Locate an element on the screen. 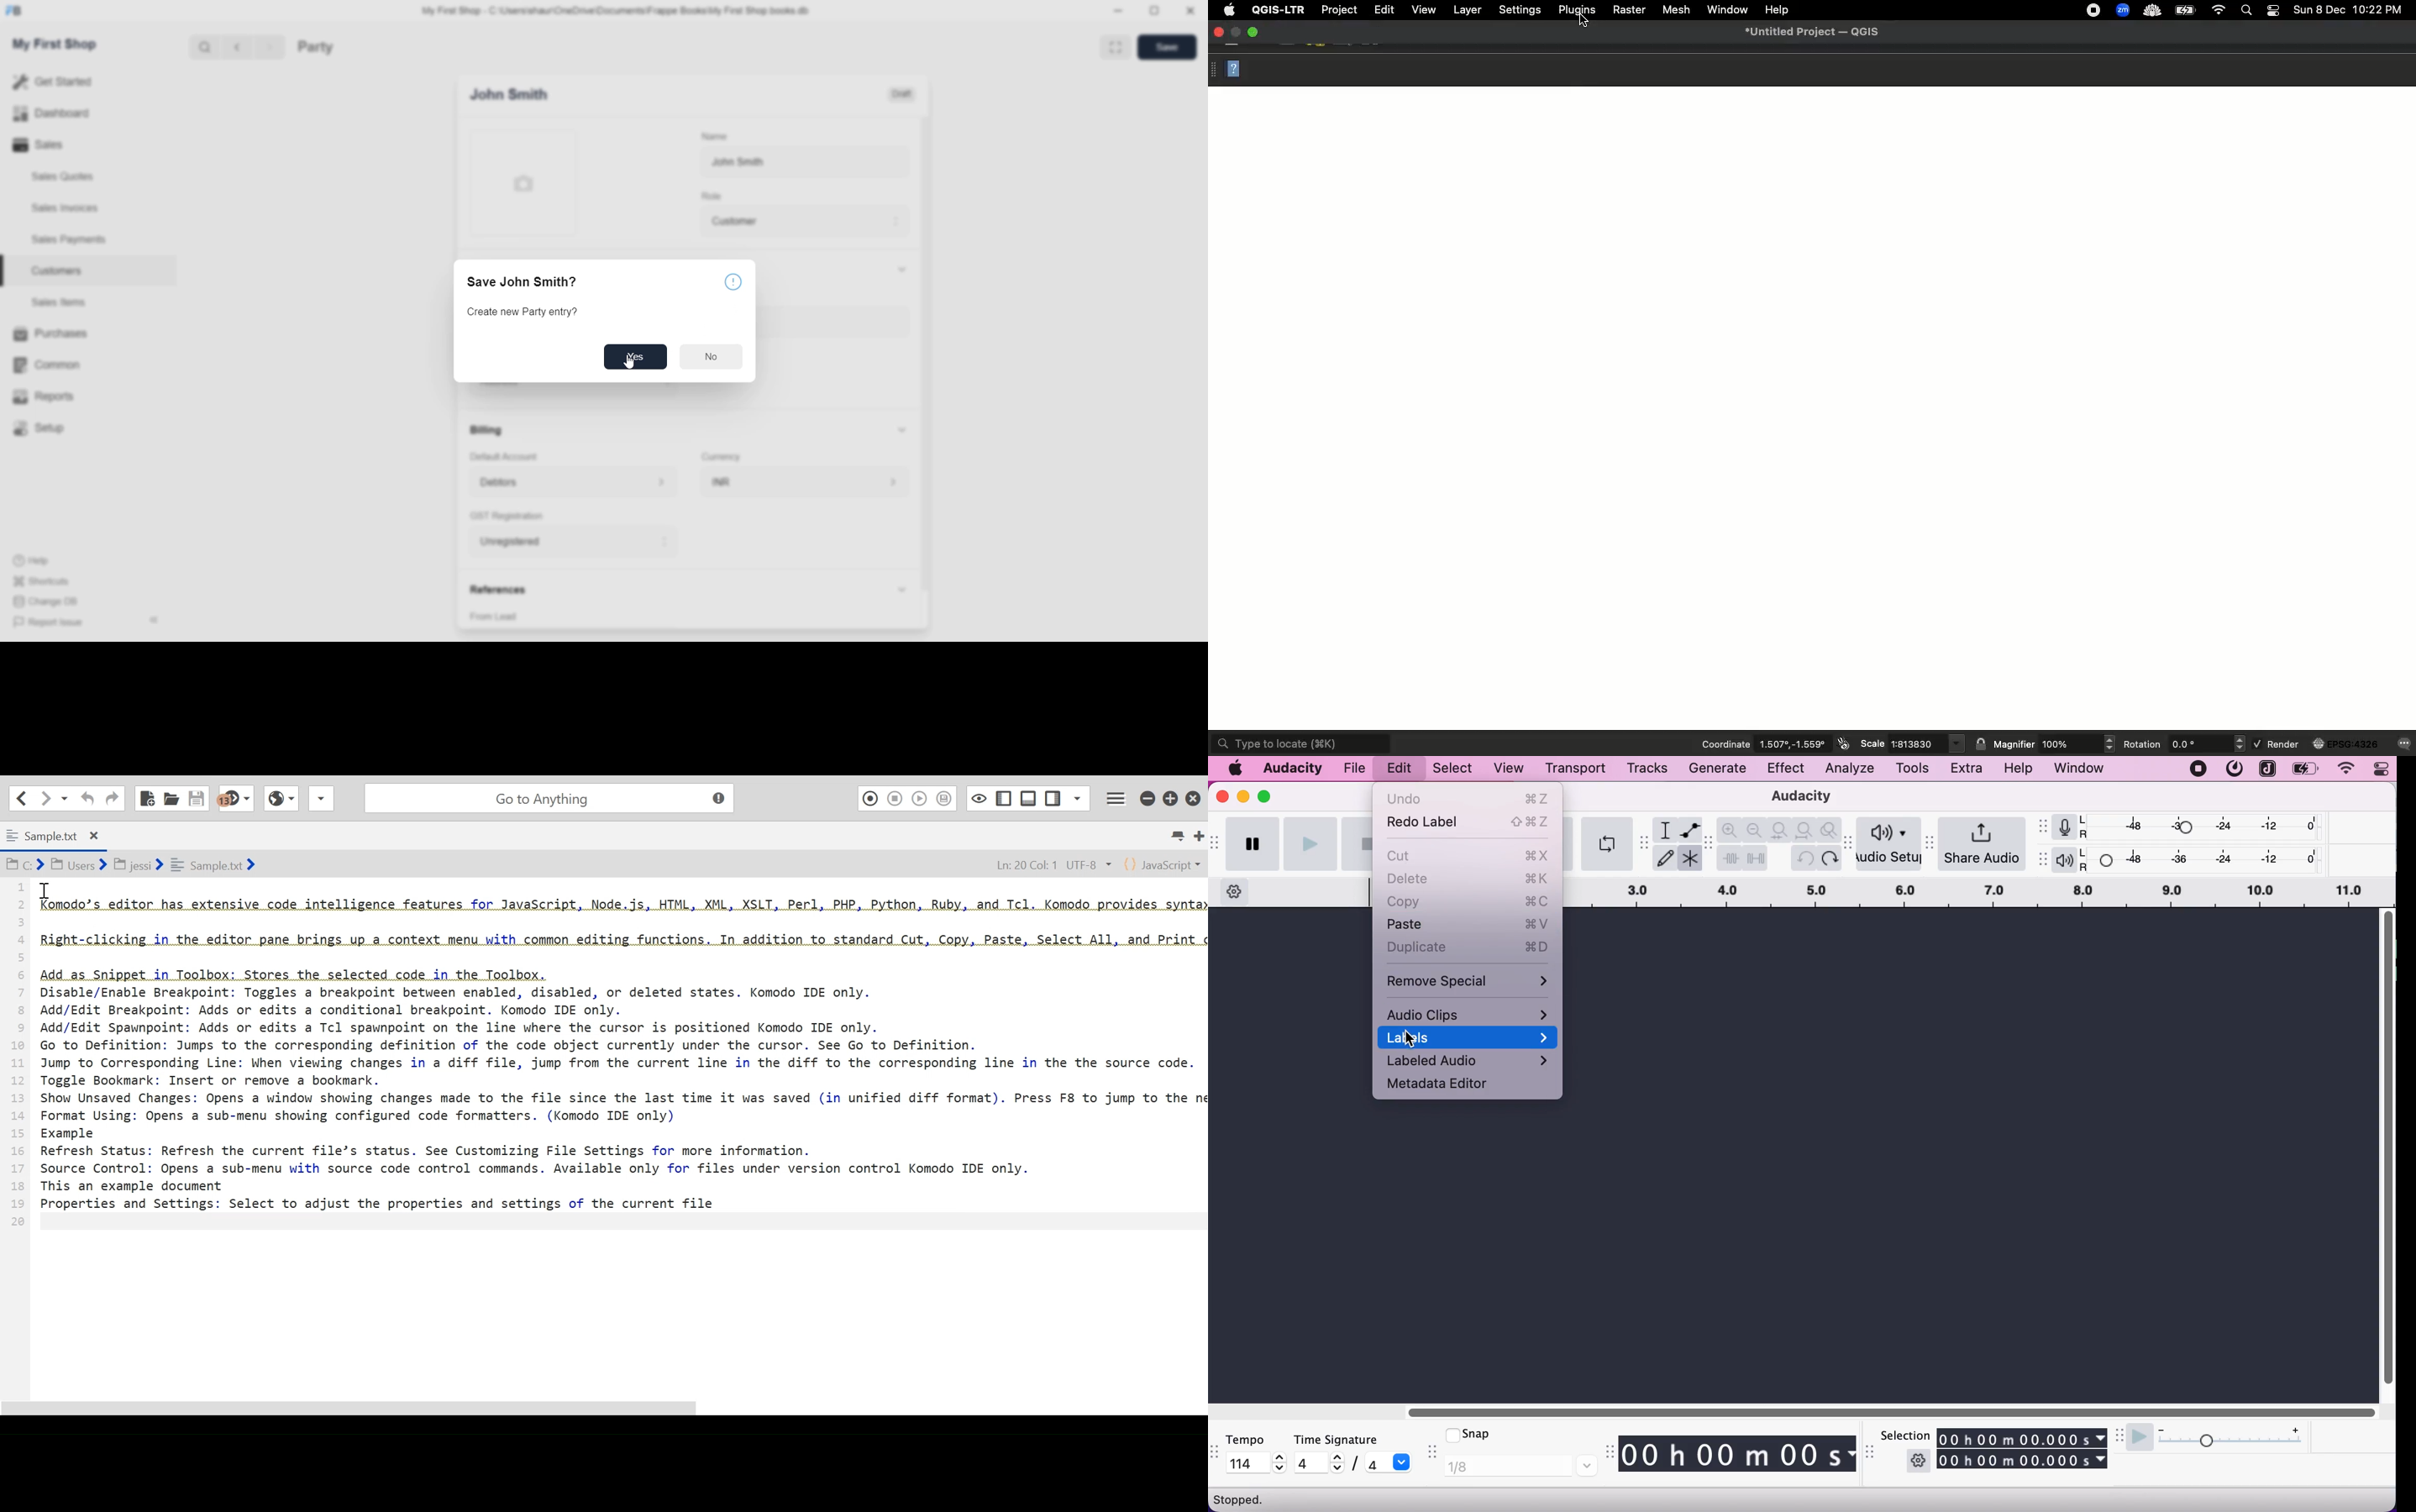 The image size is (2436, 1512). Common is located at coordinates (49, 366).